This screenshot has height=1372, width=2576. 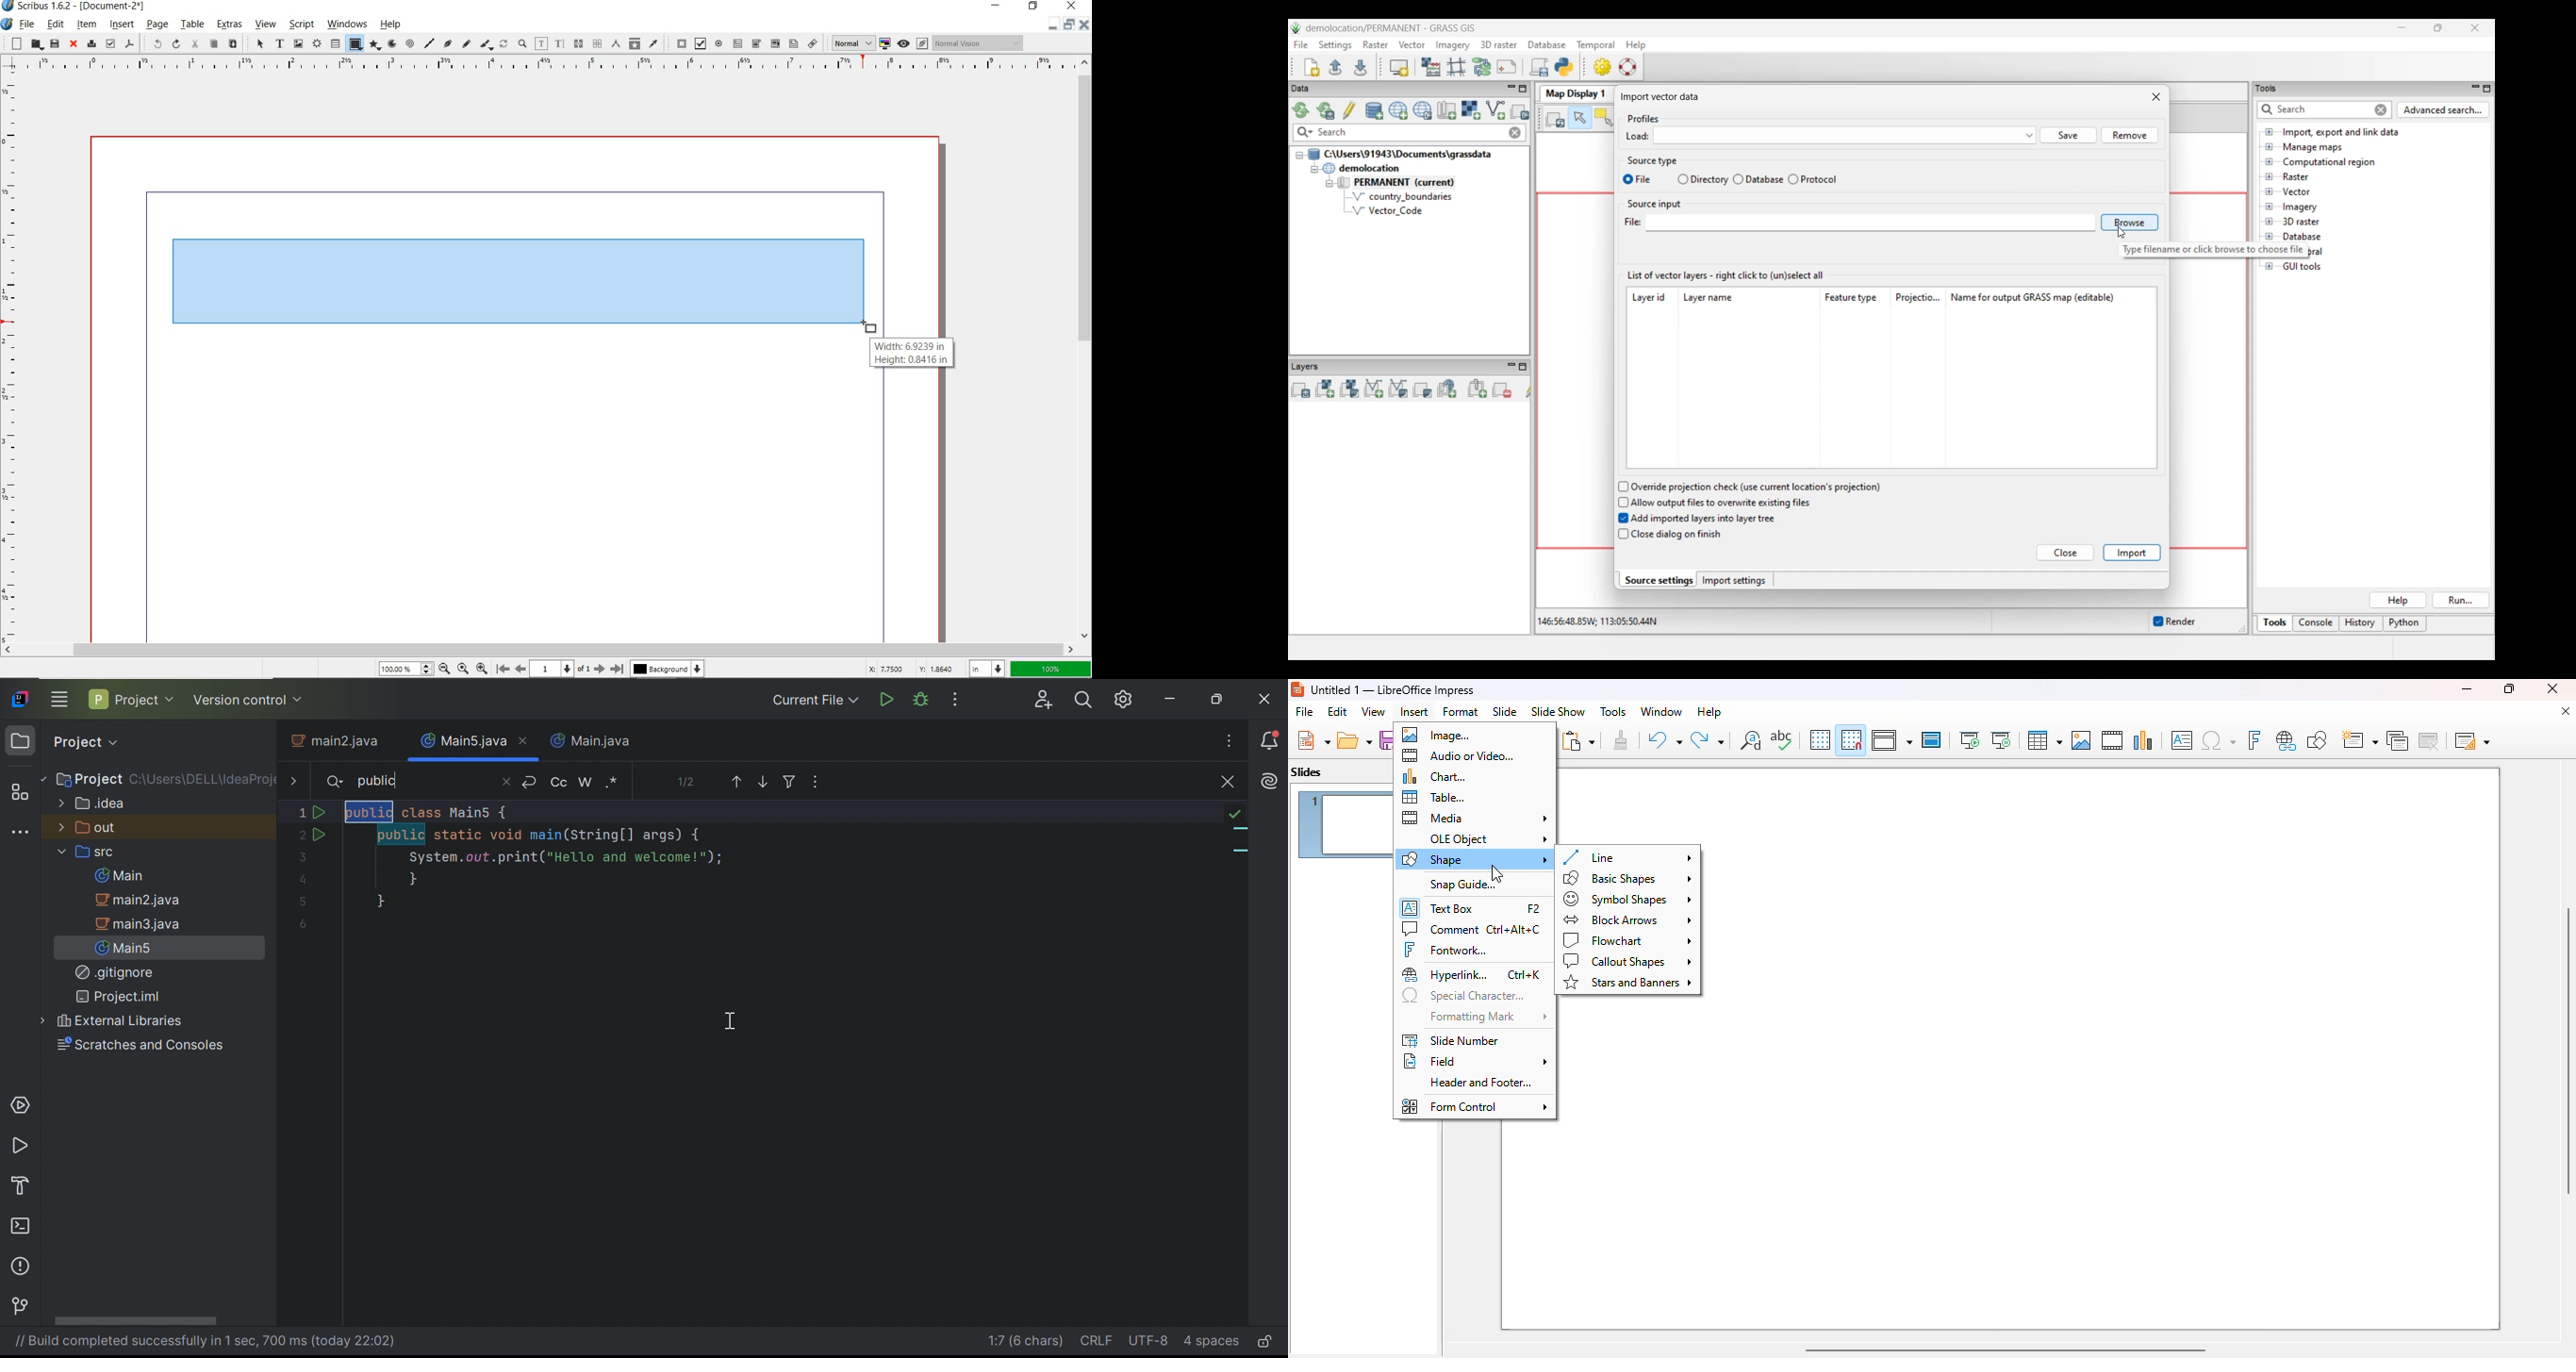 I want to click on Width: 6.9239 in  Height: 0.3416 in, so click(x=912, y=354).